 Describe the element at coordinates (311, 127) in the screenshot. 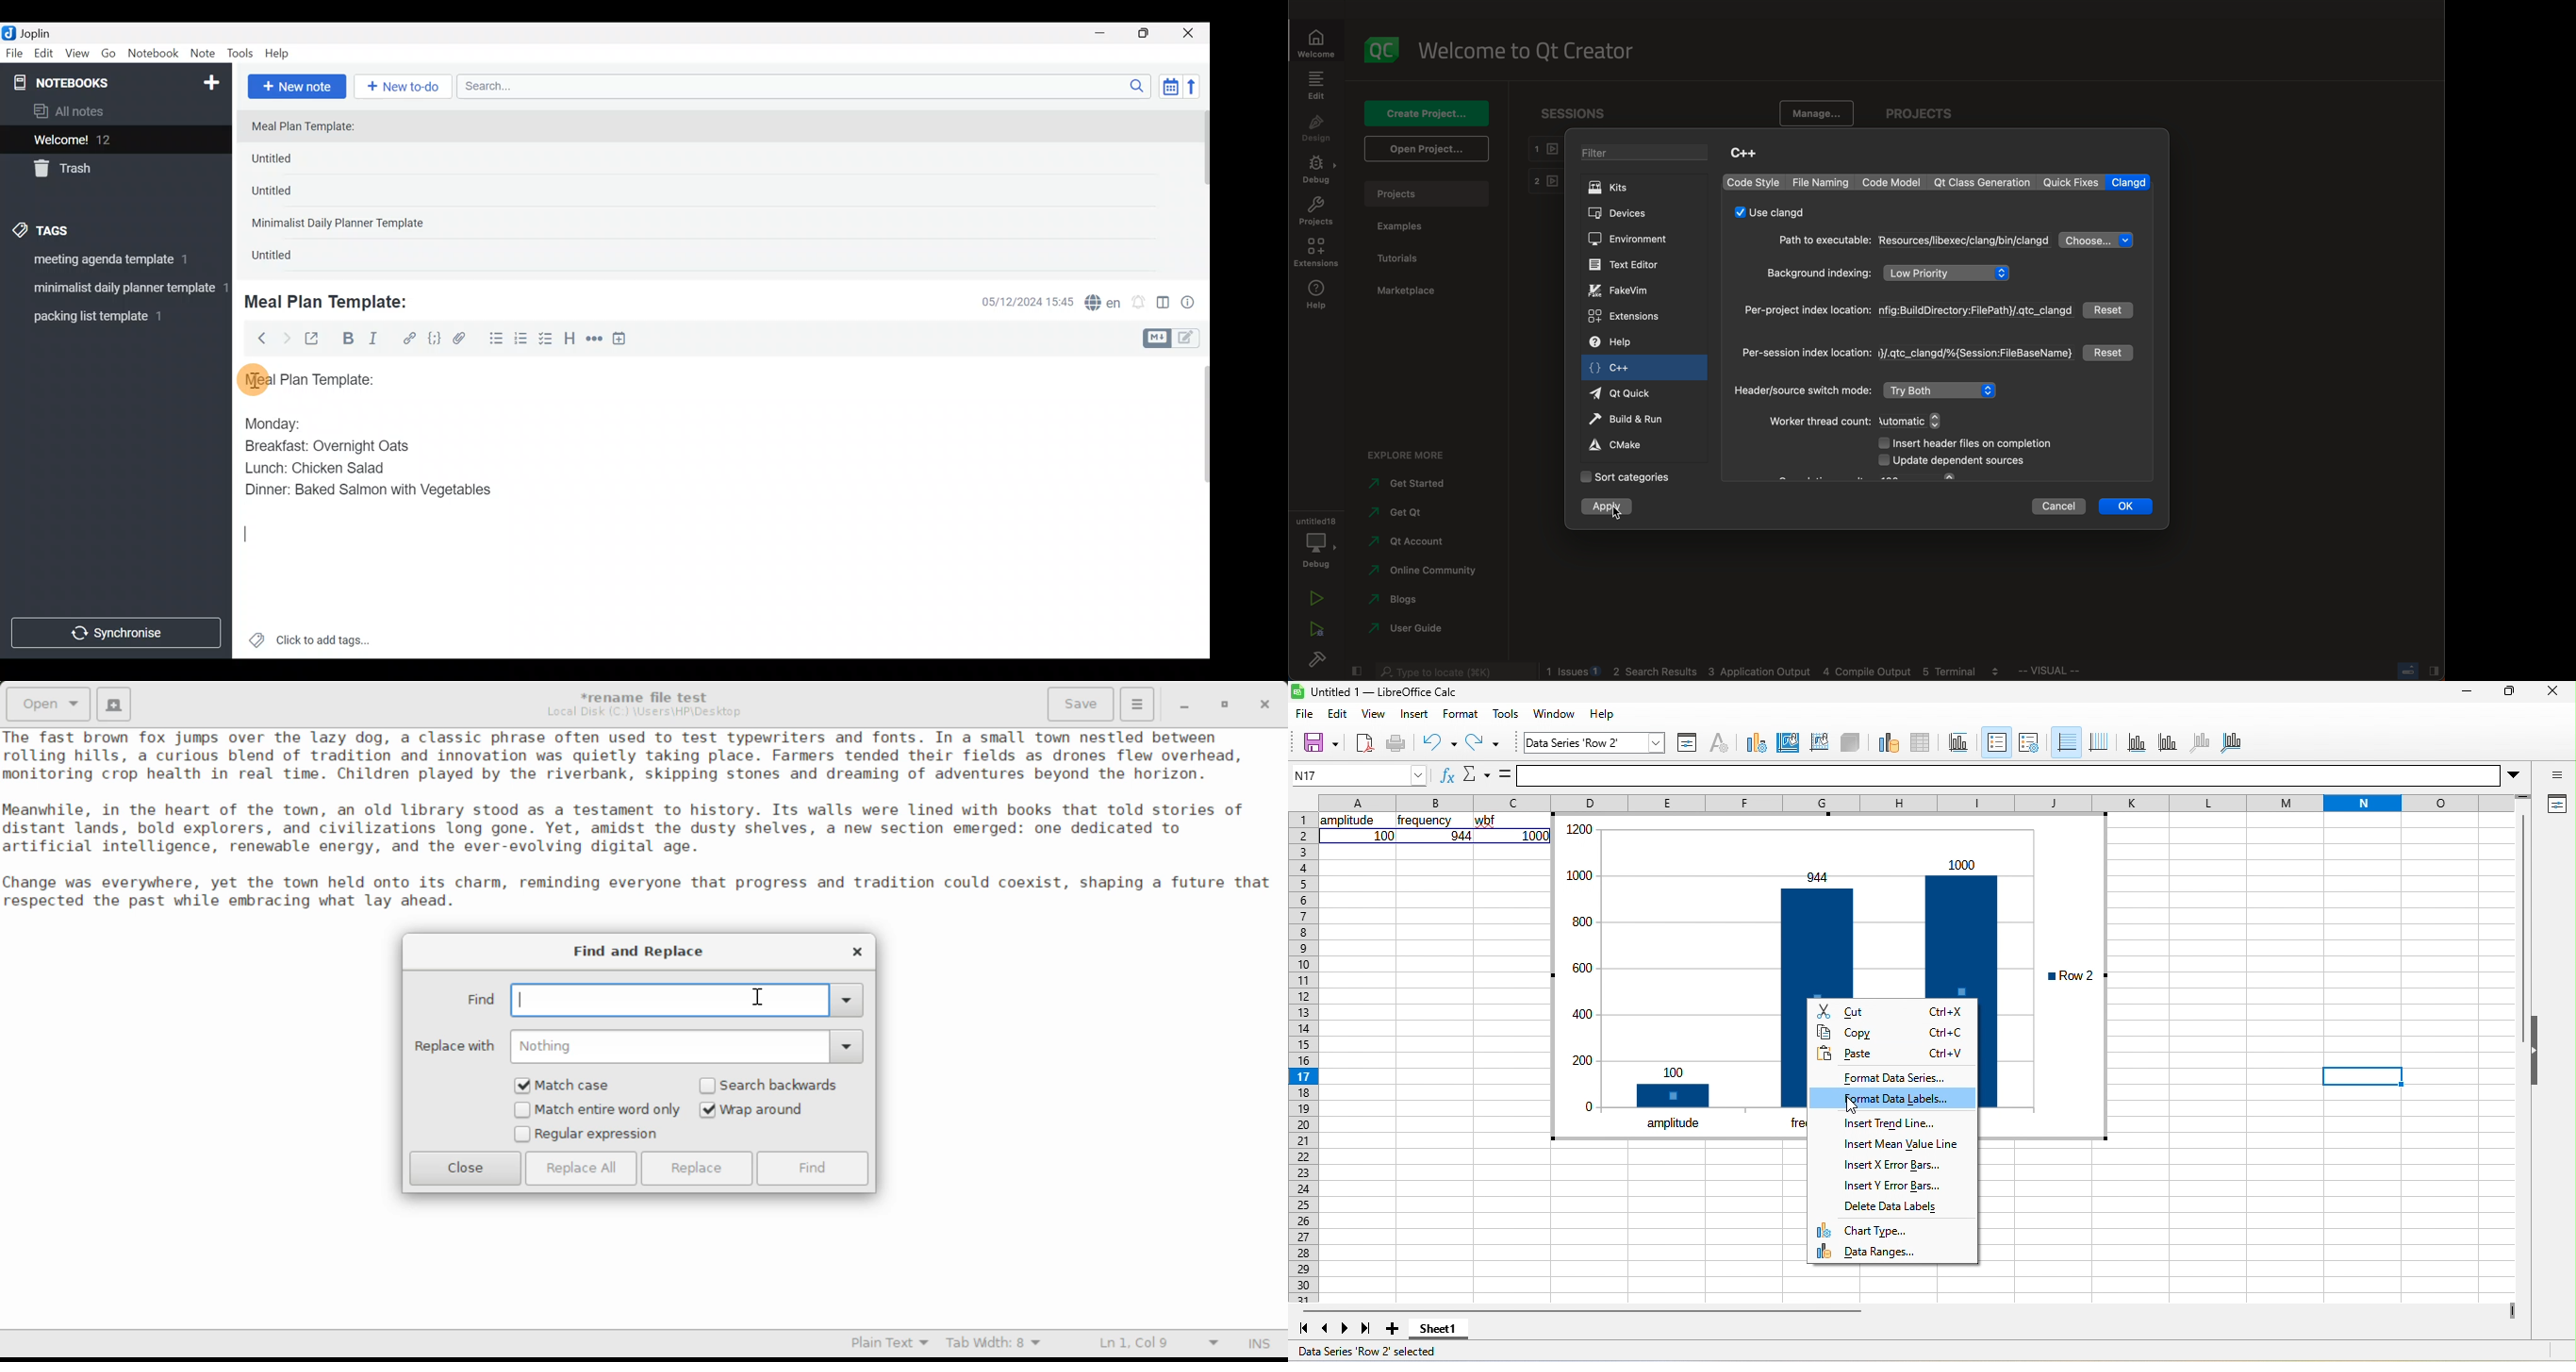

I see `Meal Plan Template:` at that location.